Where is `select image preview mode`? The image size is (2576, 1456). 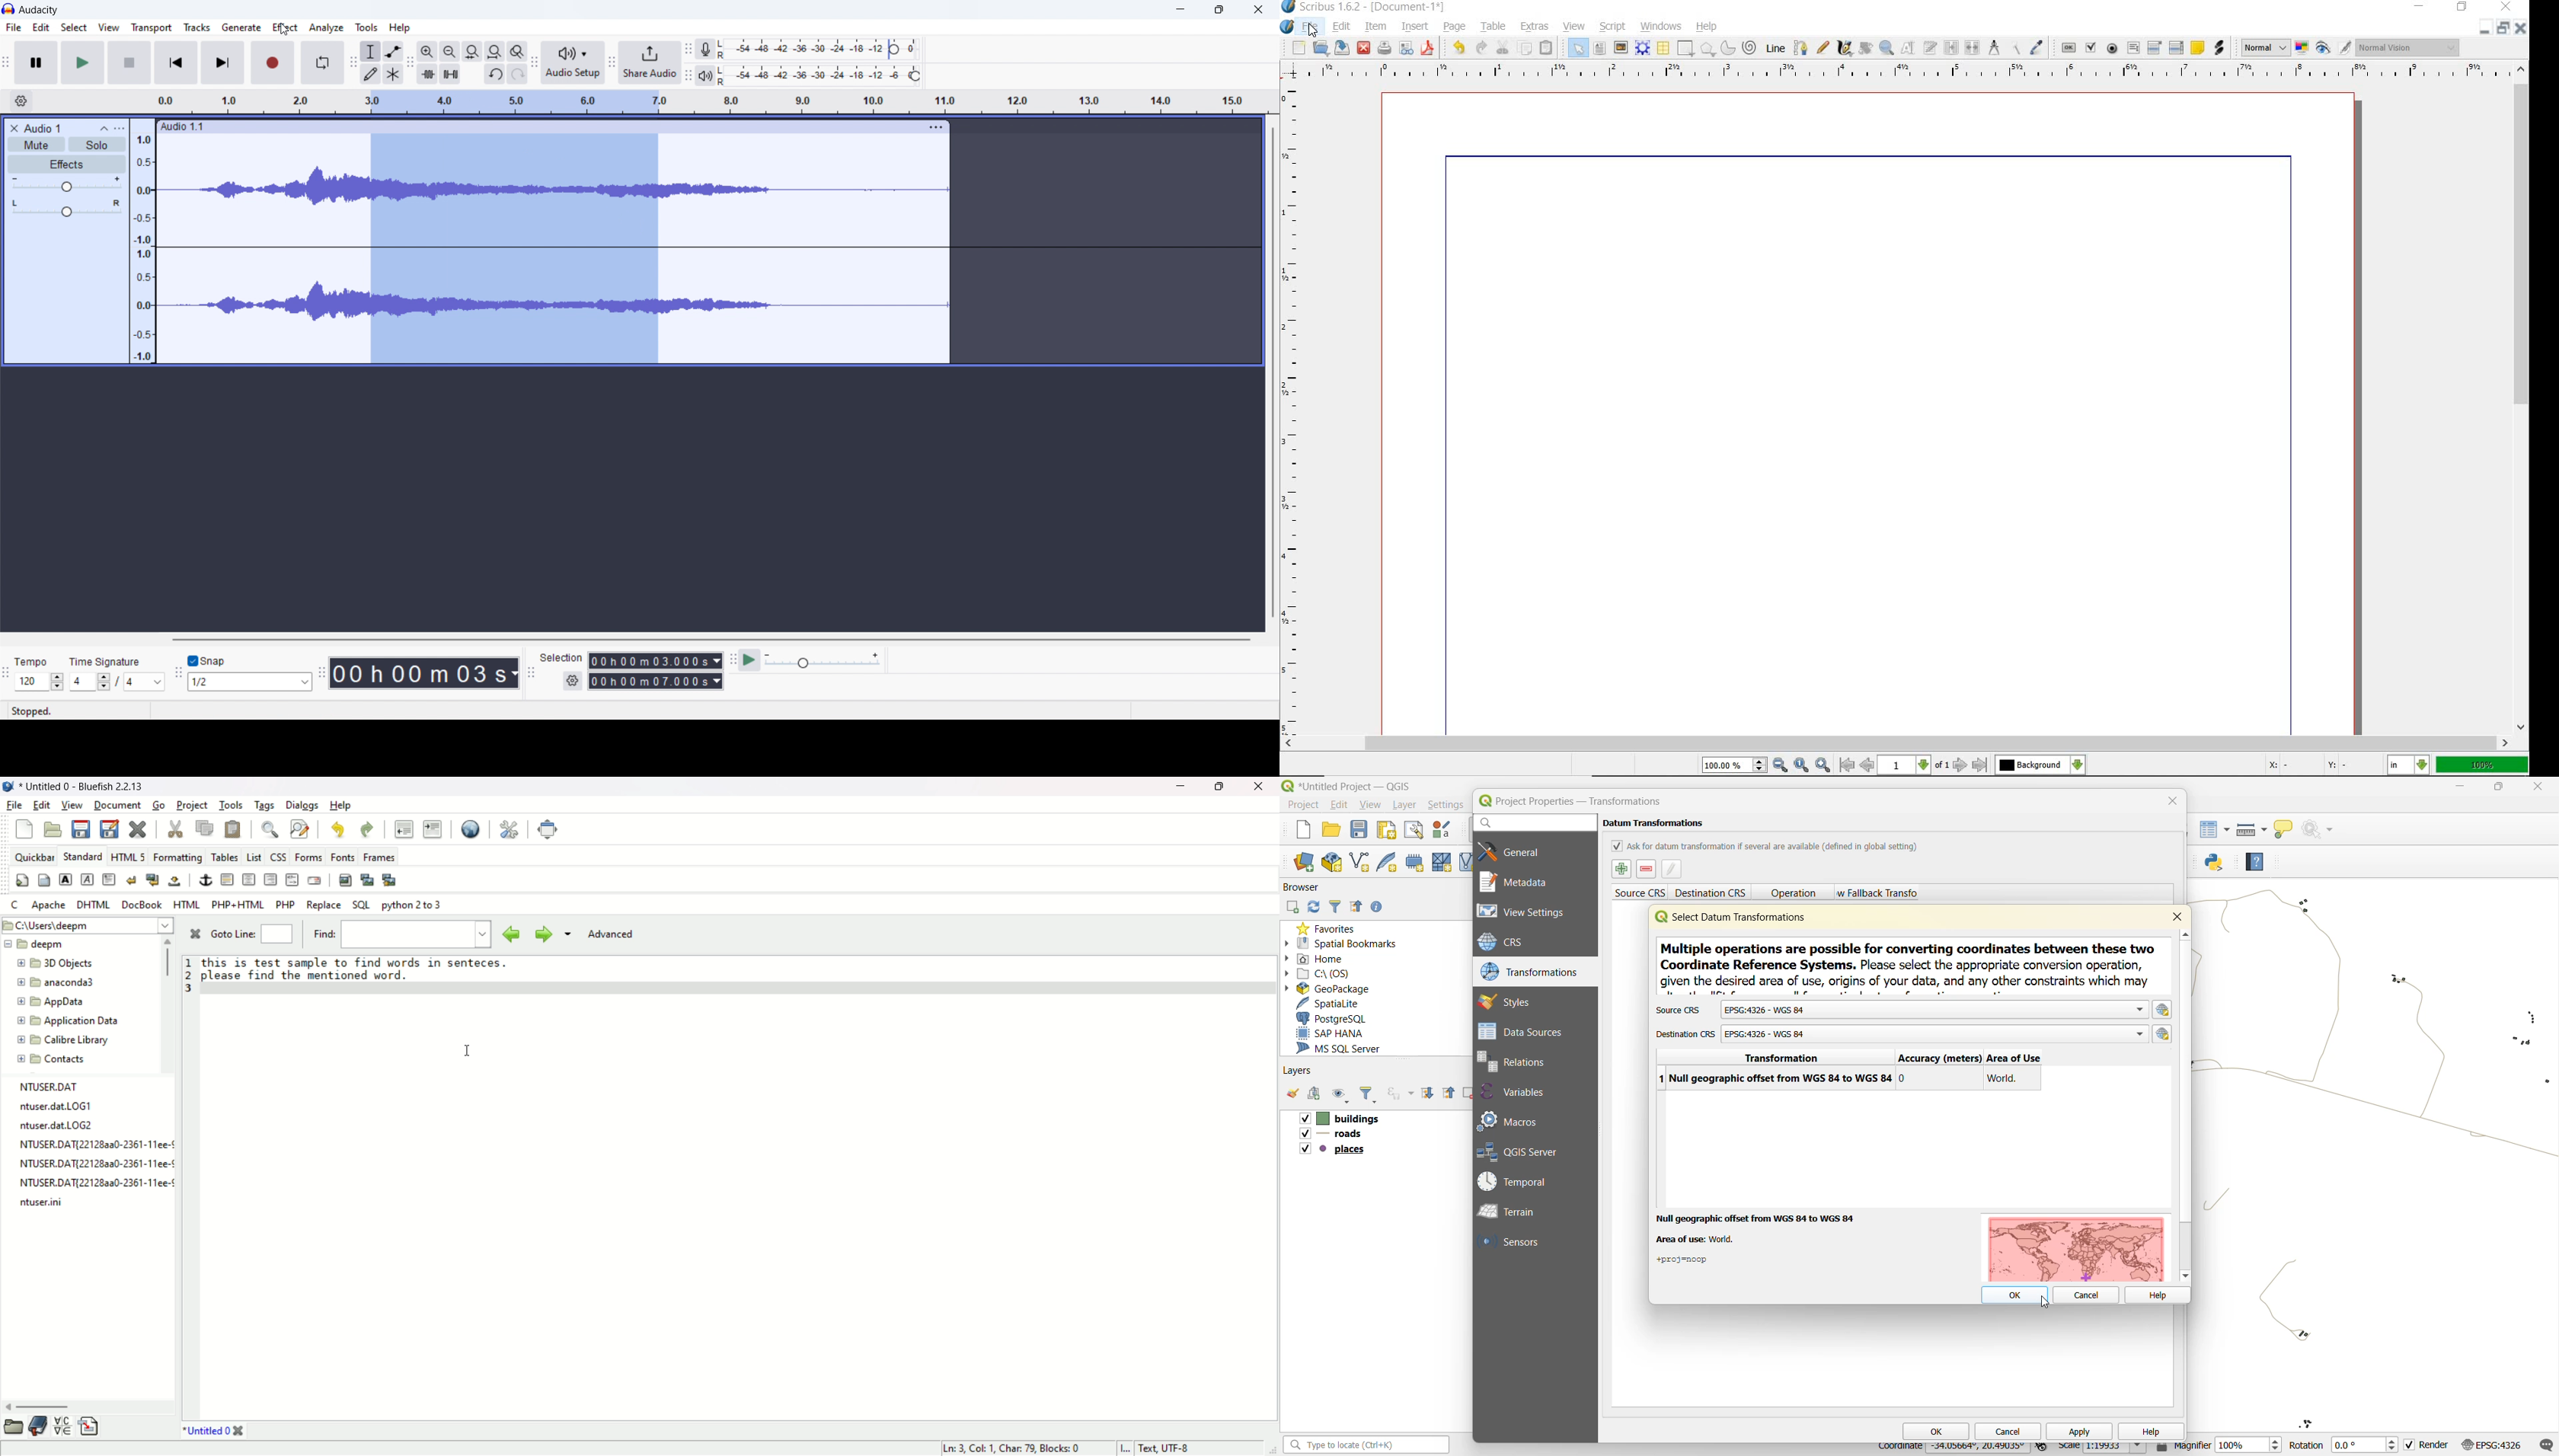 select image preview mode is located at coordinates (2265, 48).